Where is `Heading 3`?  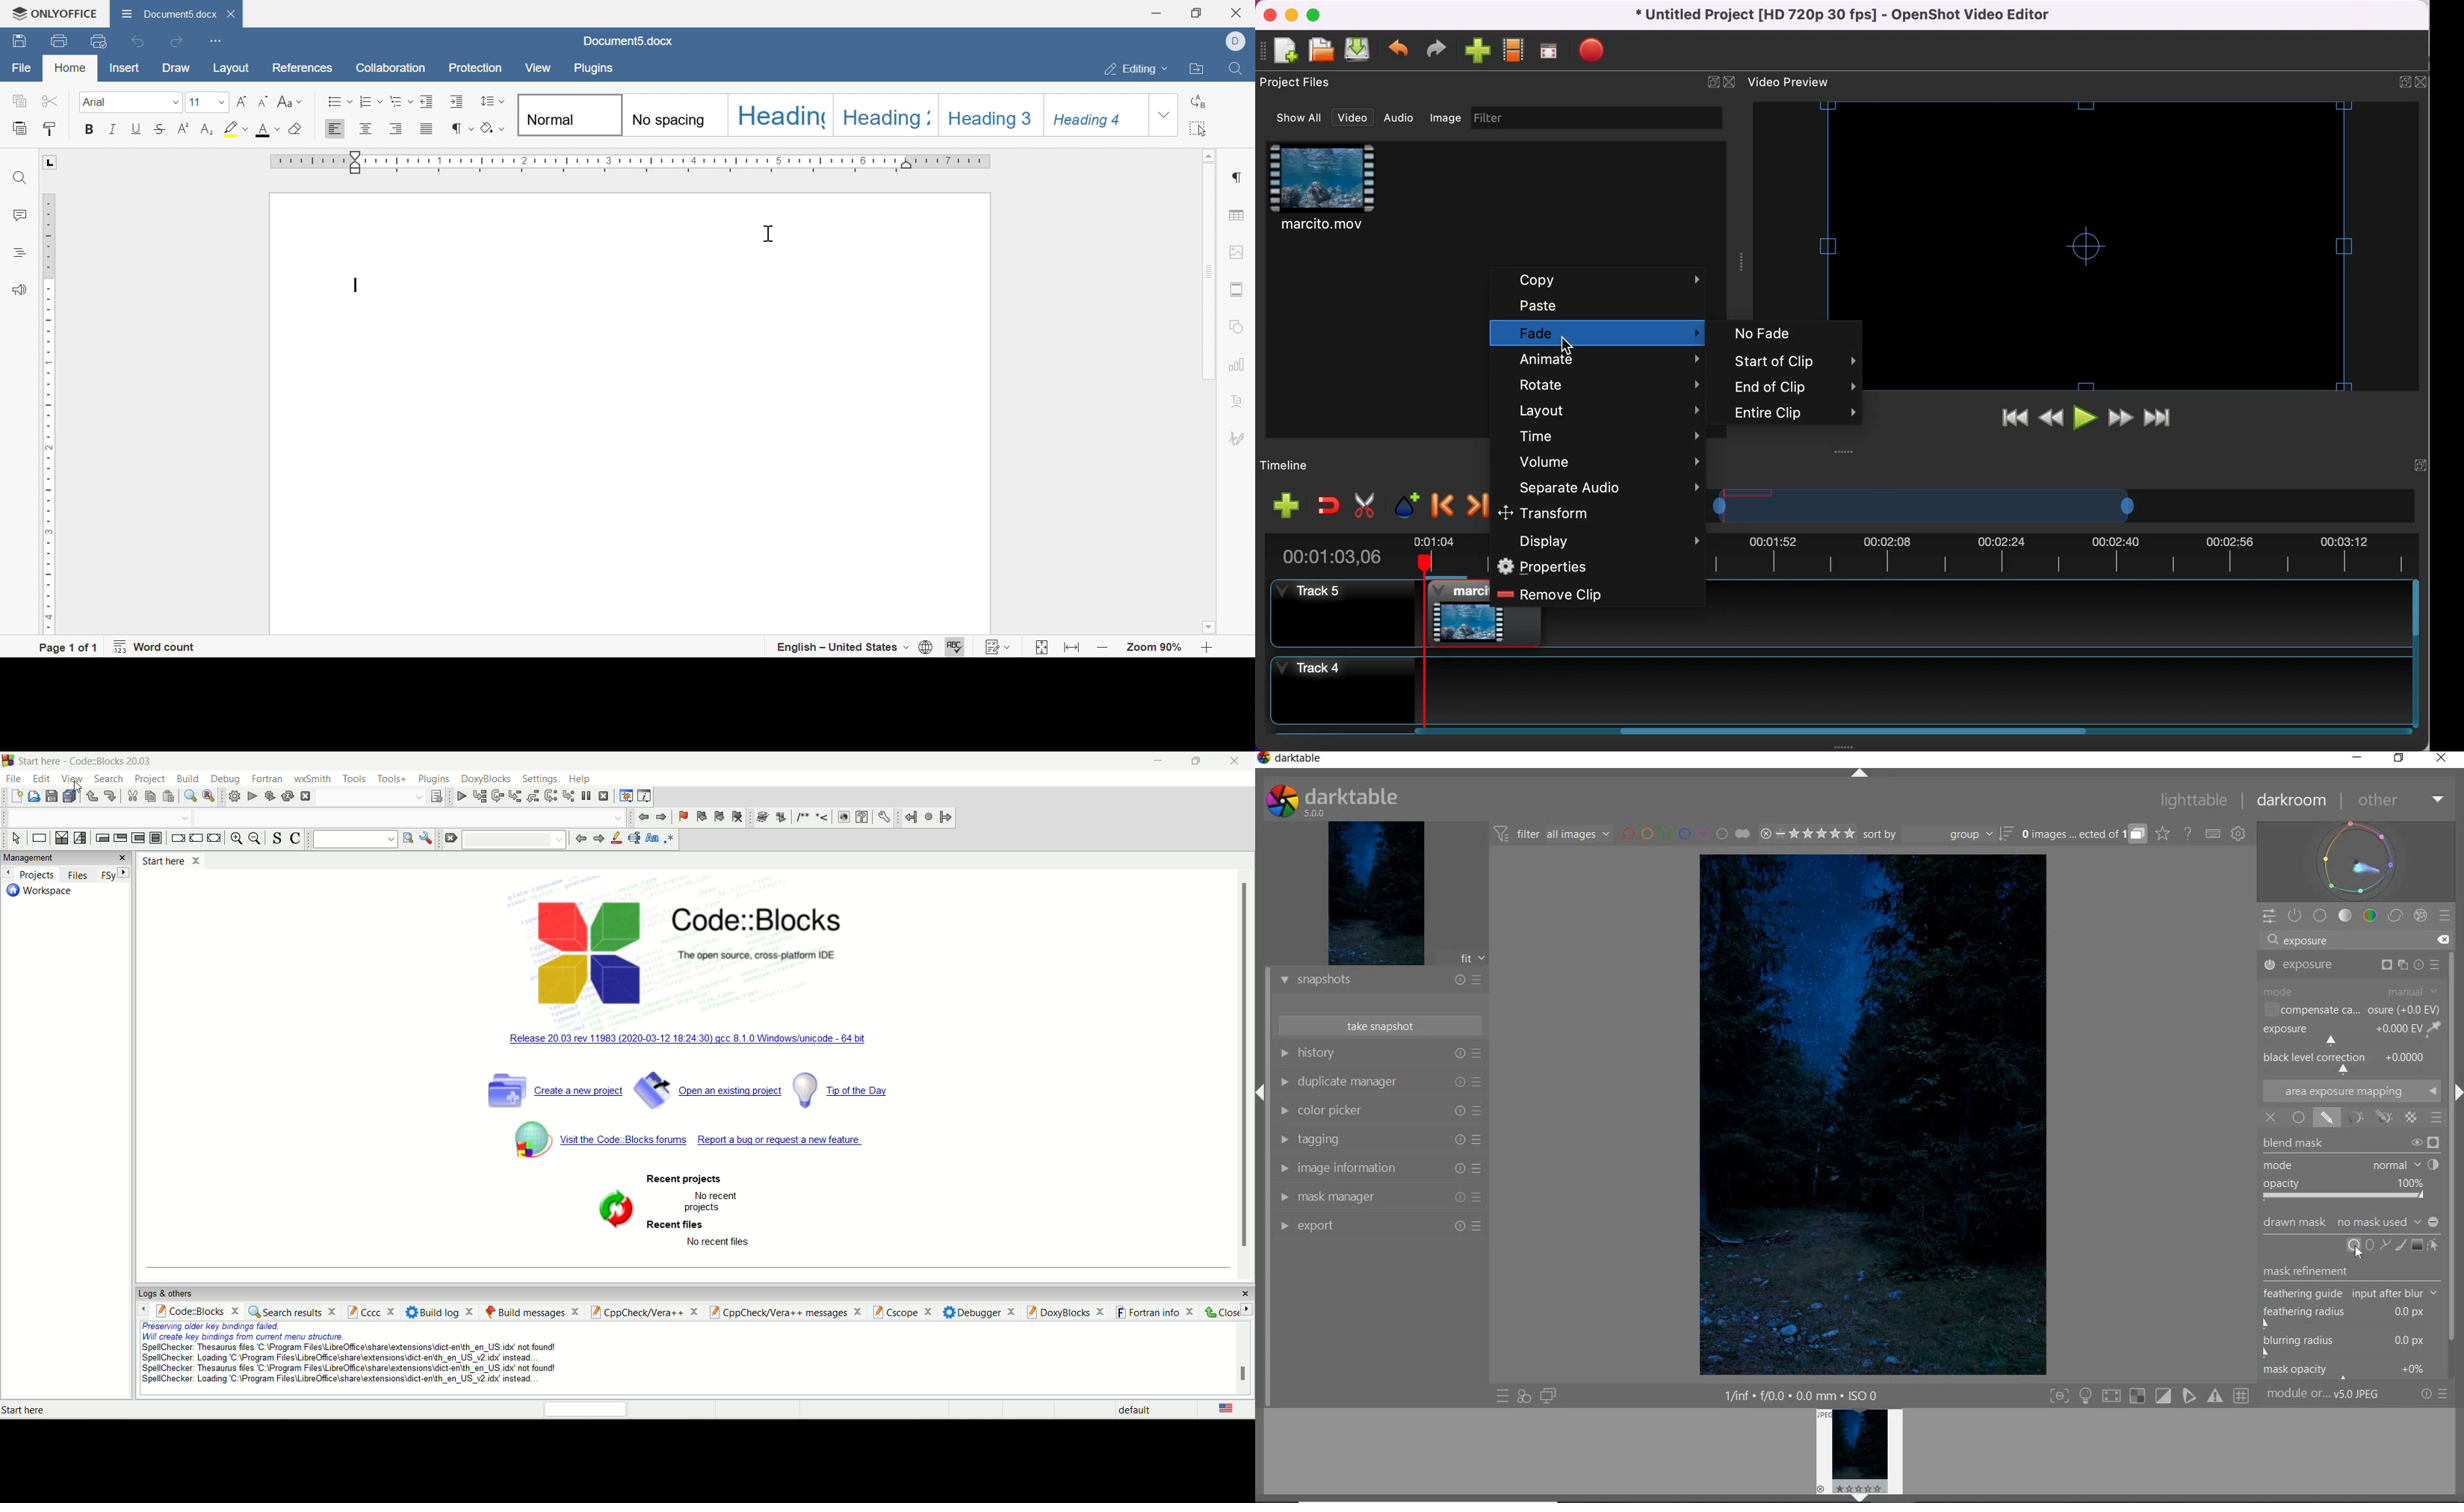
Heading 3 is located at coordinates (989, 114).